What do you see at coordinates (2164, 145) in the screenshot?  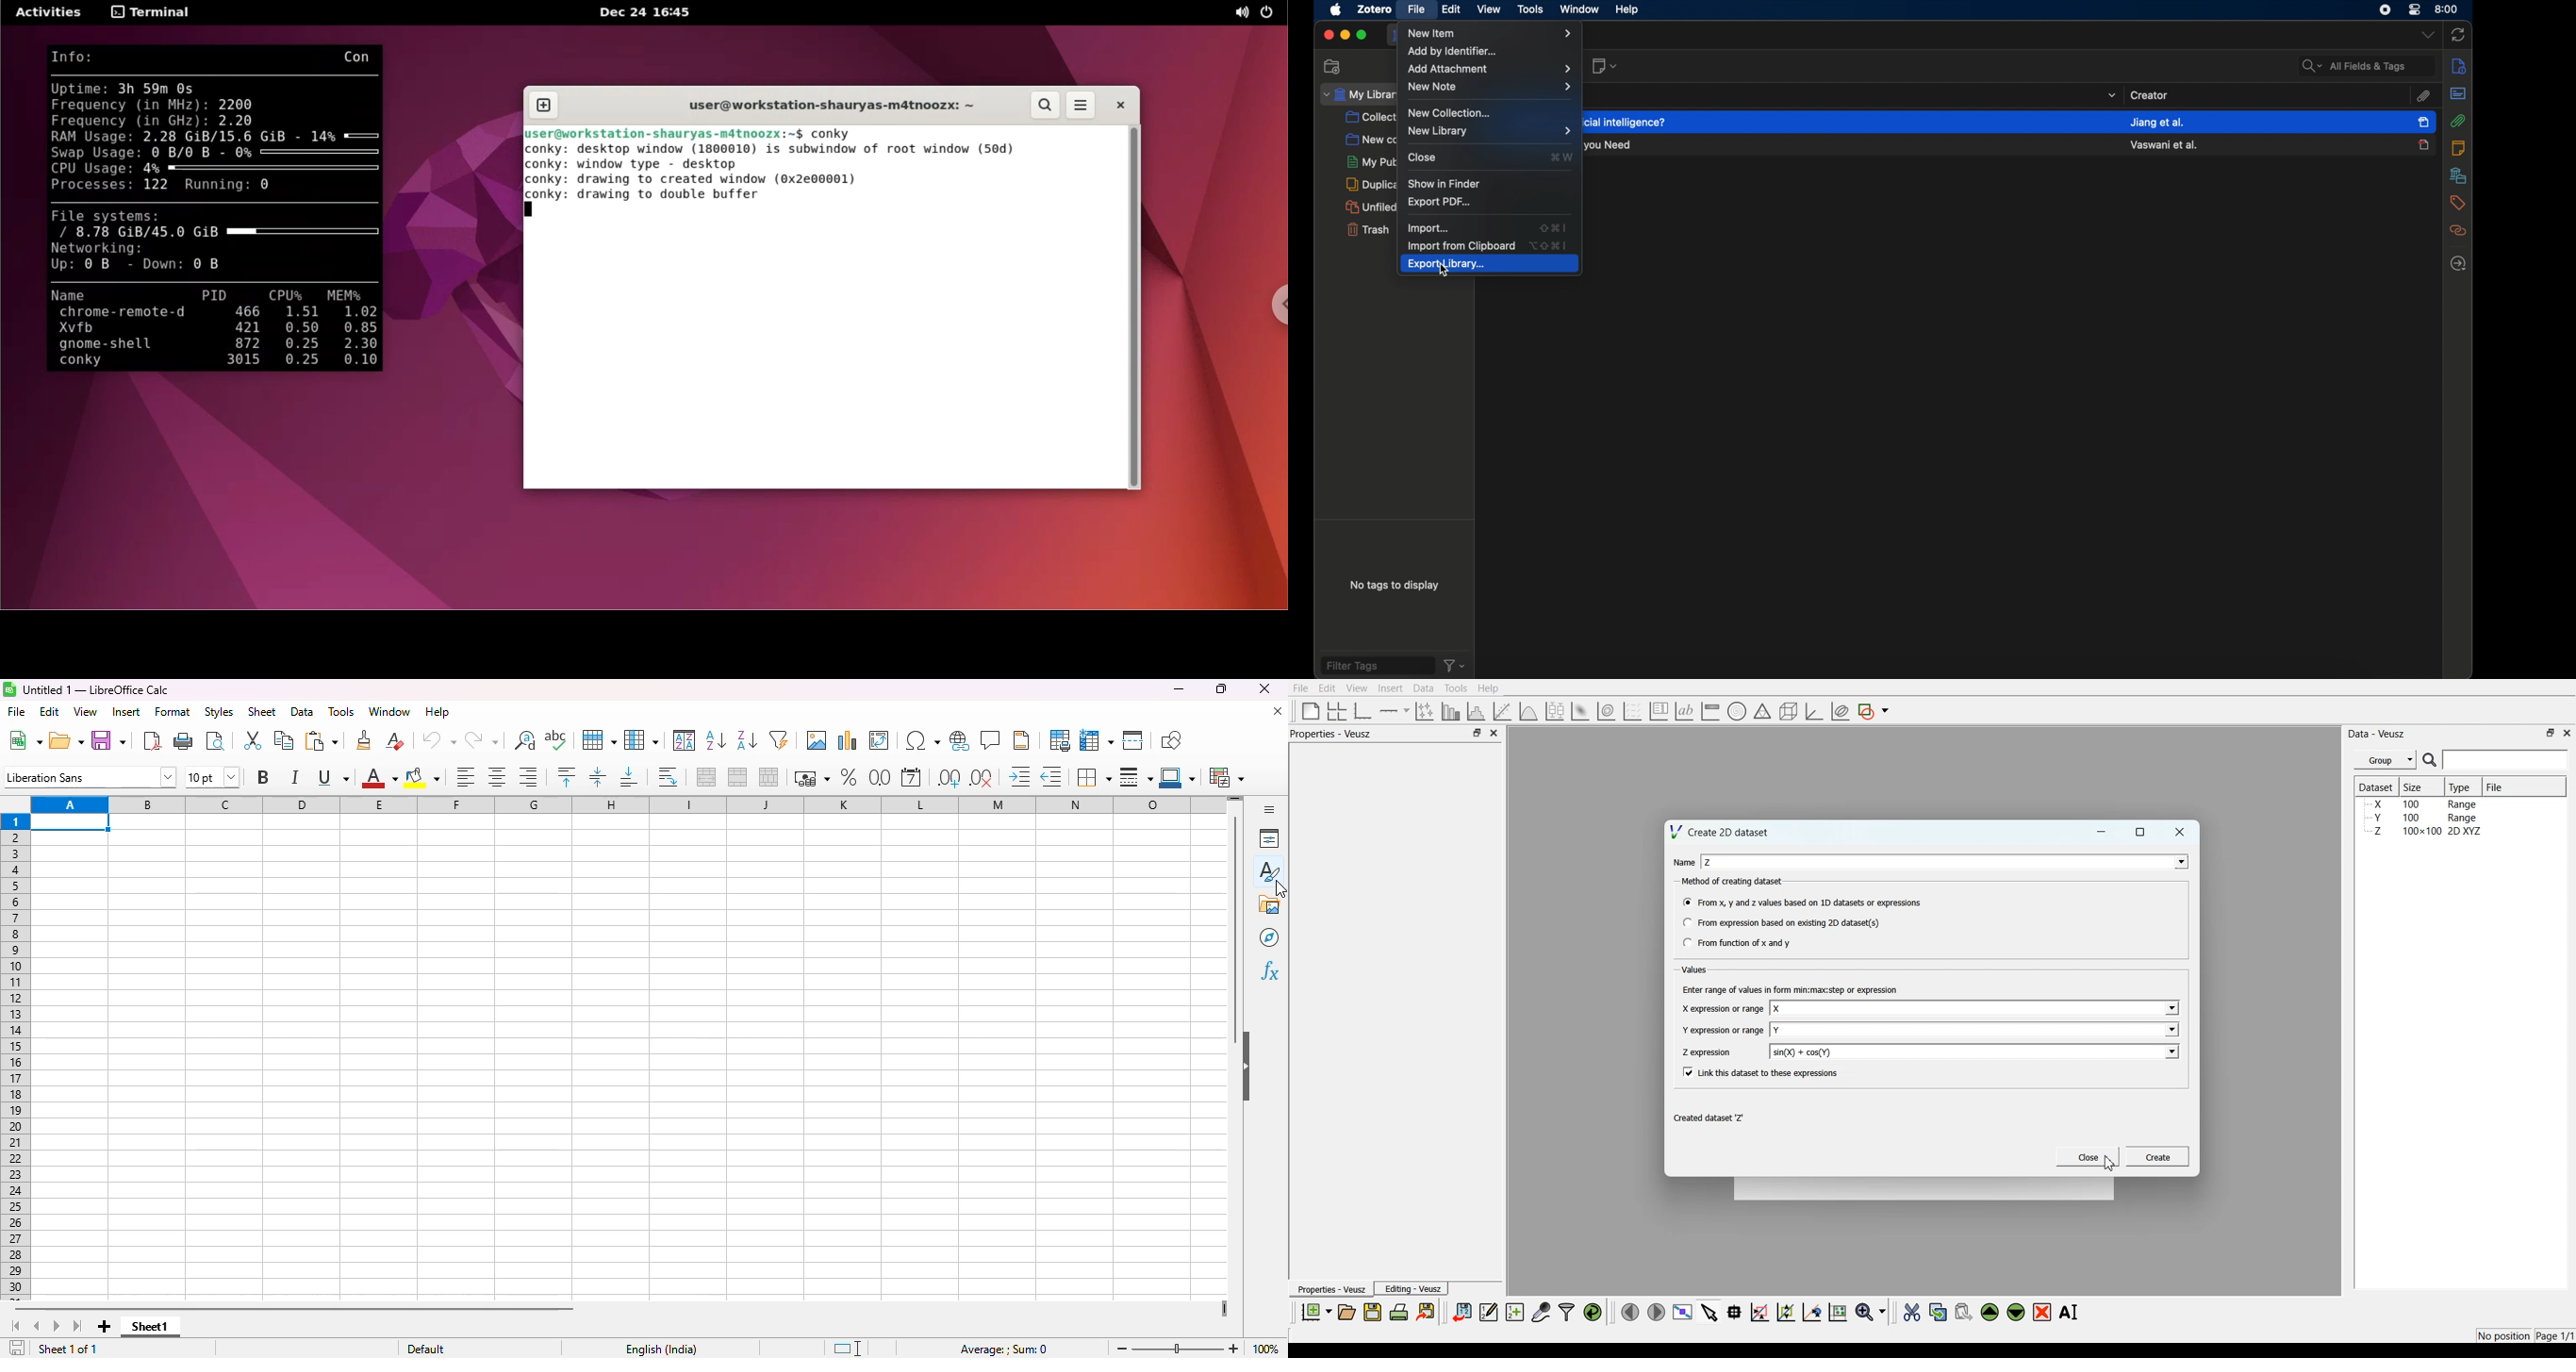 I see `creator name` at bounding box center [2164, 145].